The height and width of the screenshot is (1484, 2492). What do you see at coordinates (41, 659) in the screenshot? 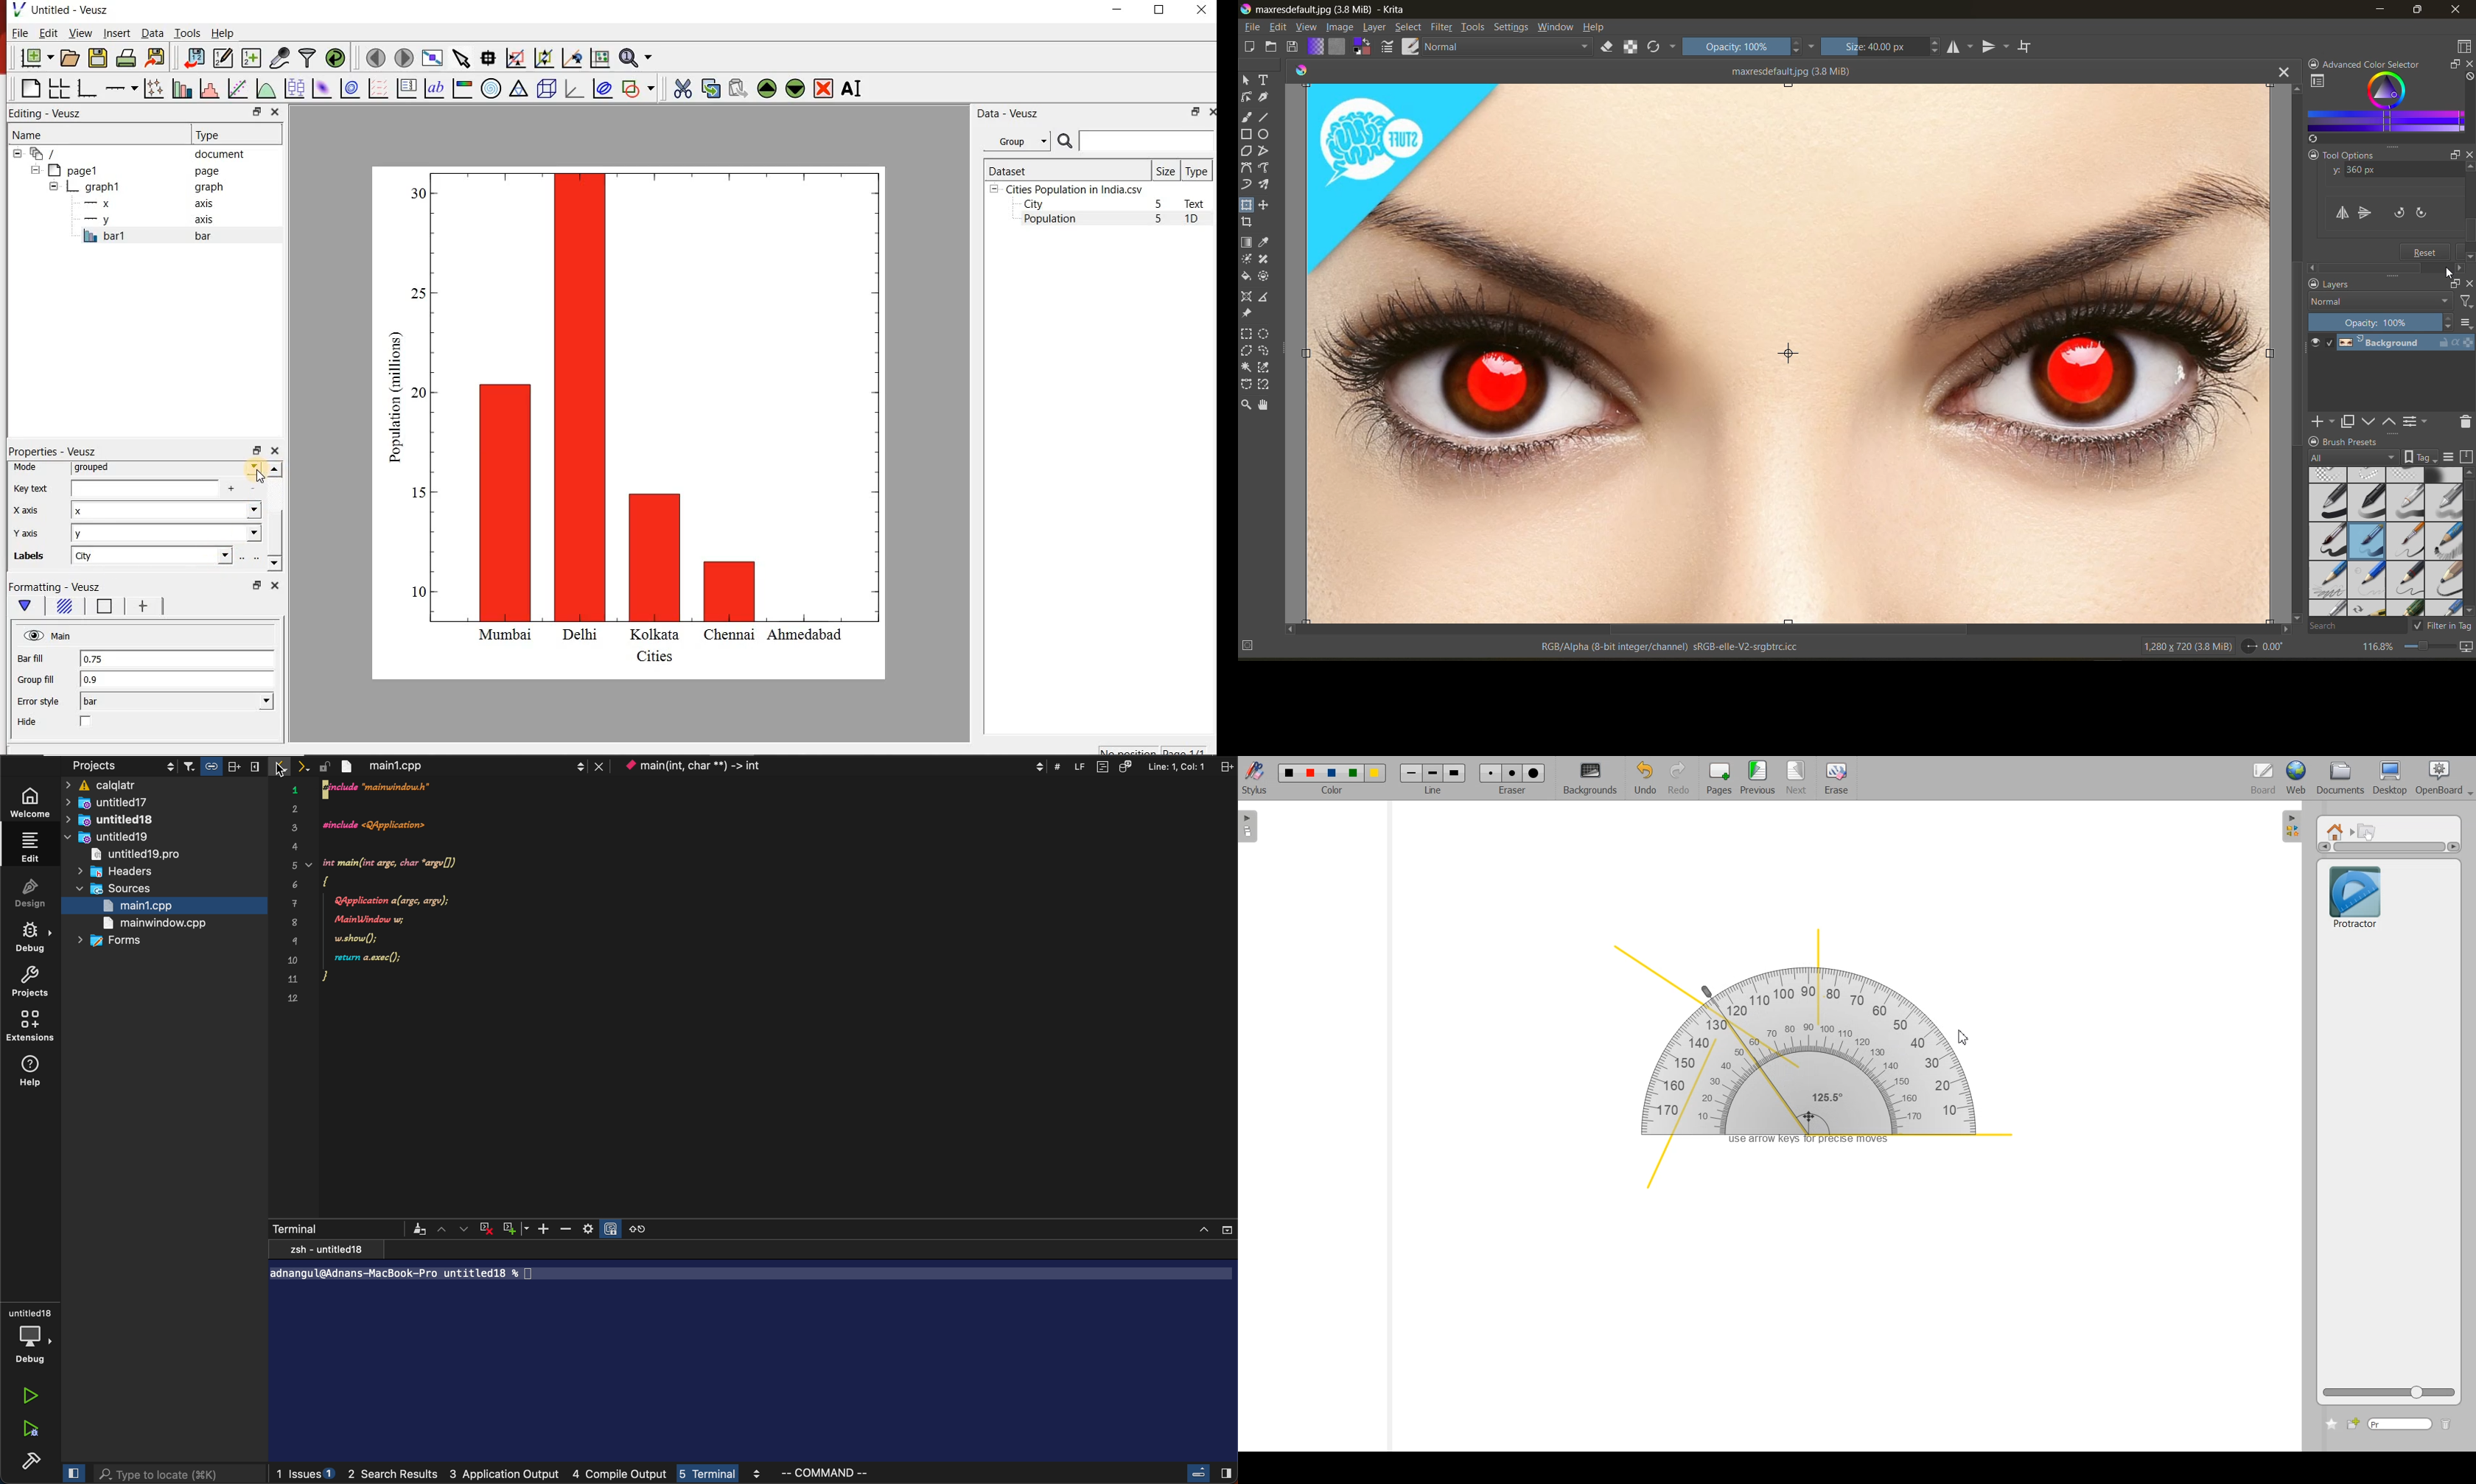
I see `Bar fill` at bounding box center [41, 659].